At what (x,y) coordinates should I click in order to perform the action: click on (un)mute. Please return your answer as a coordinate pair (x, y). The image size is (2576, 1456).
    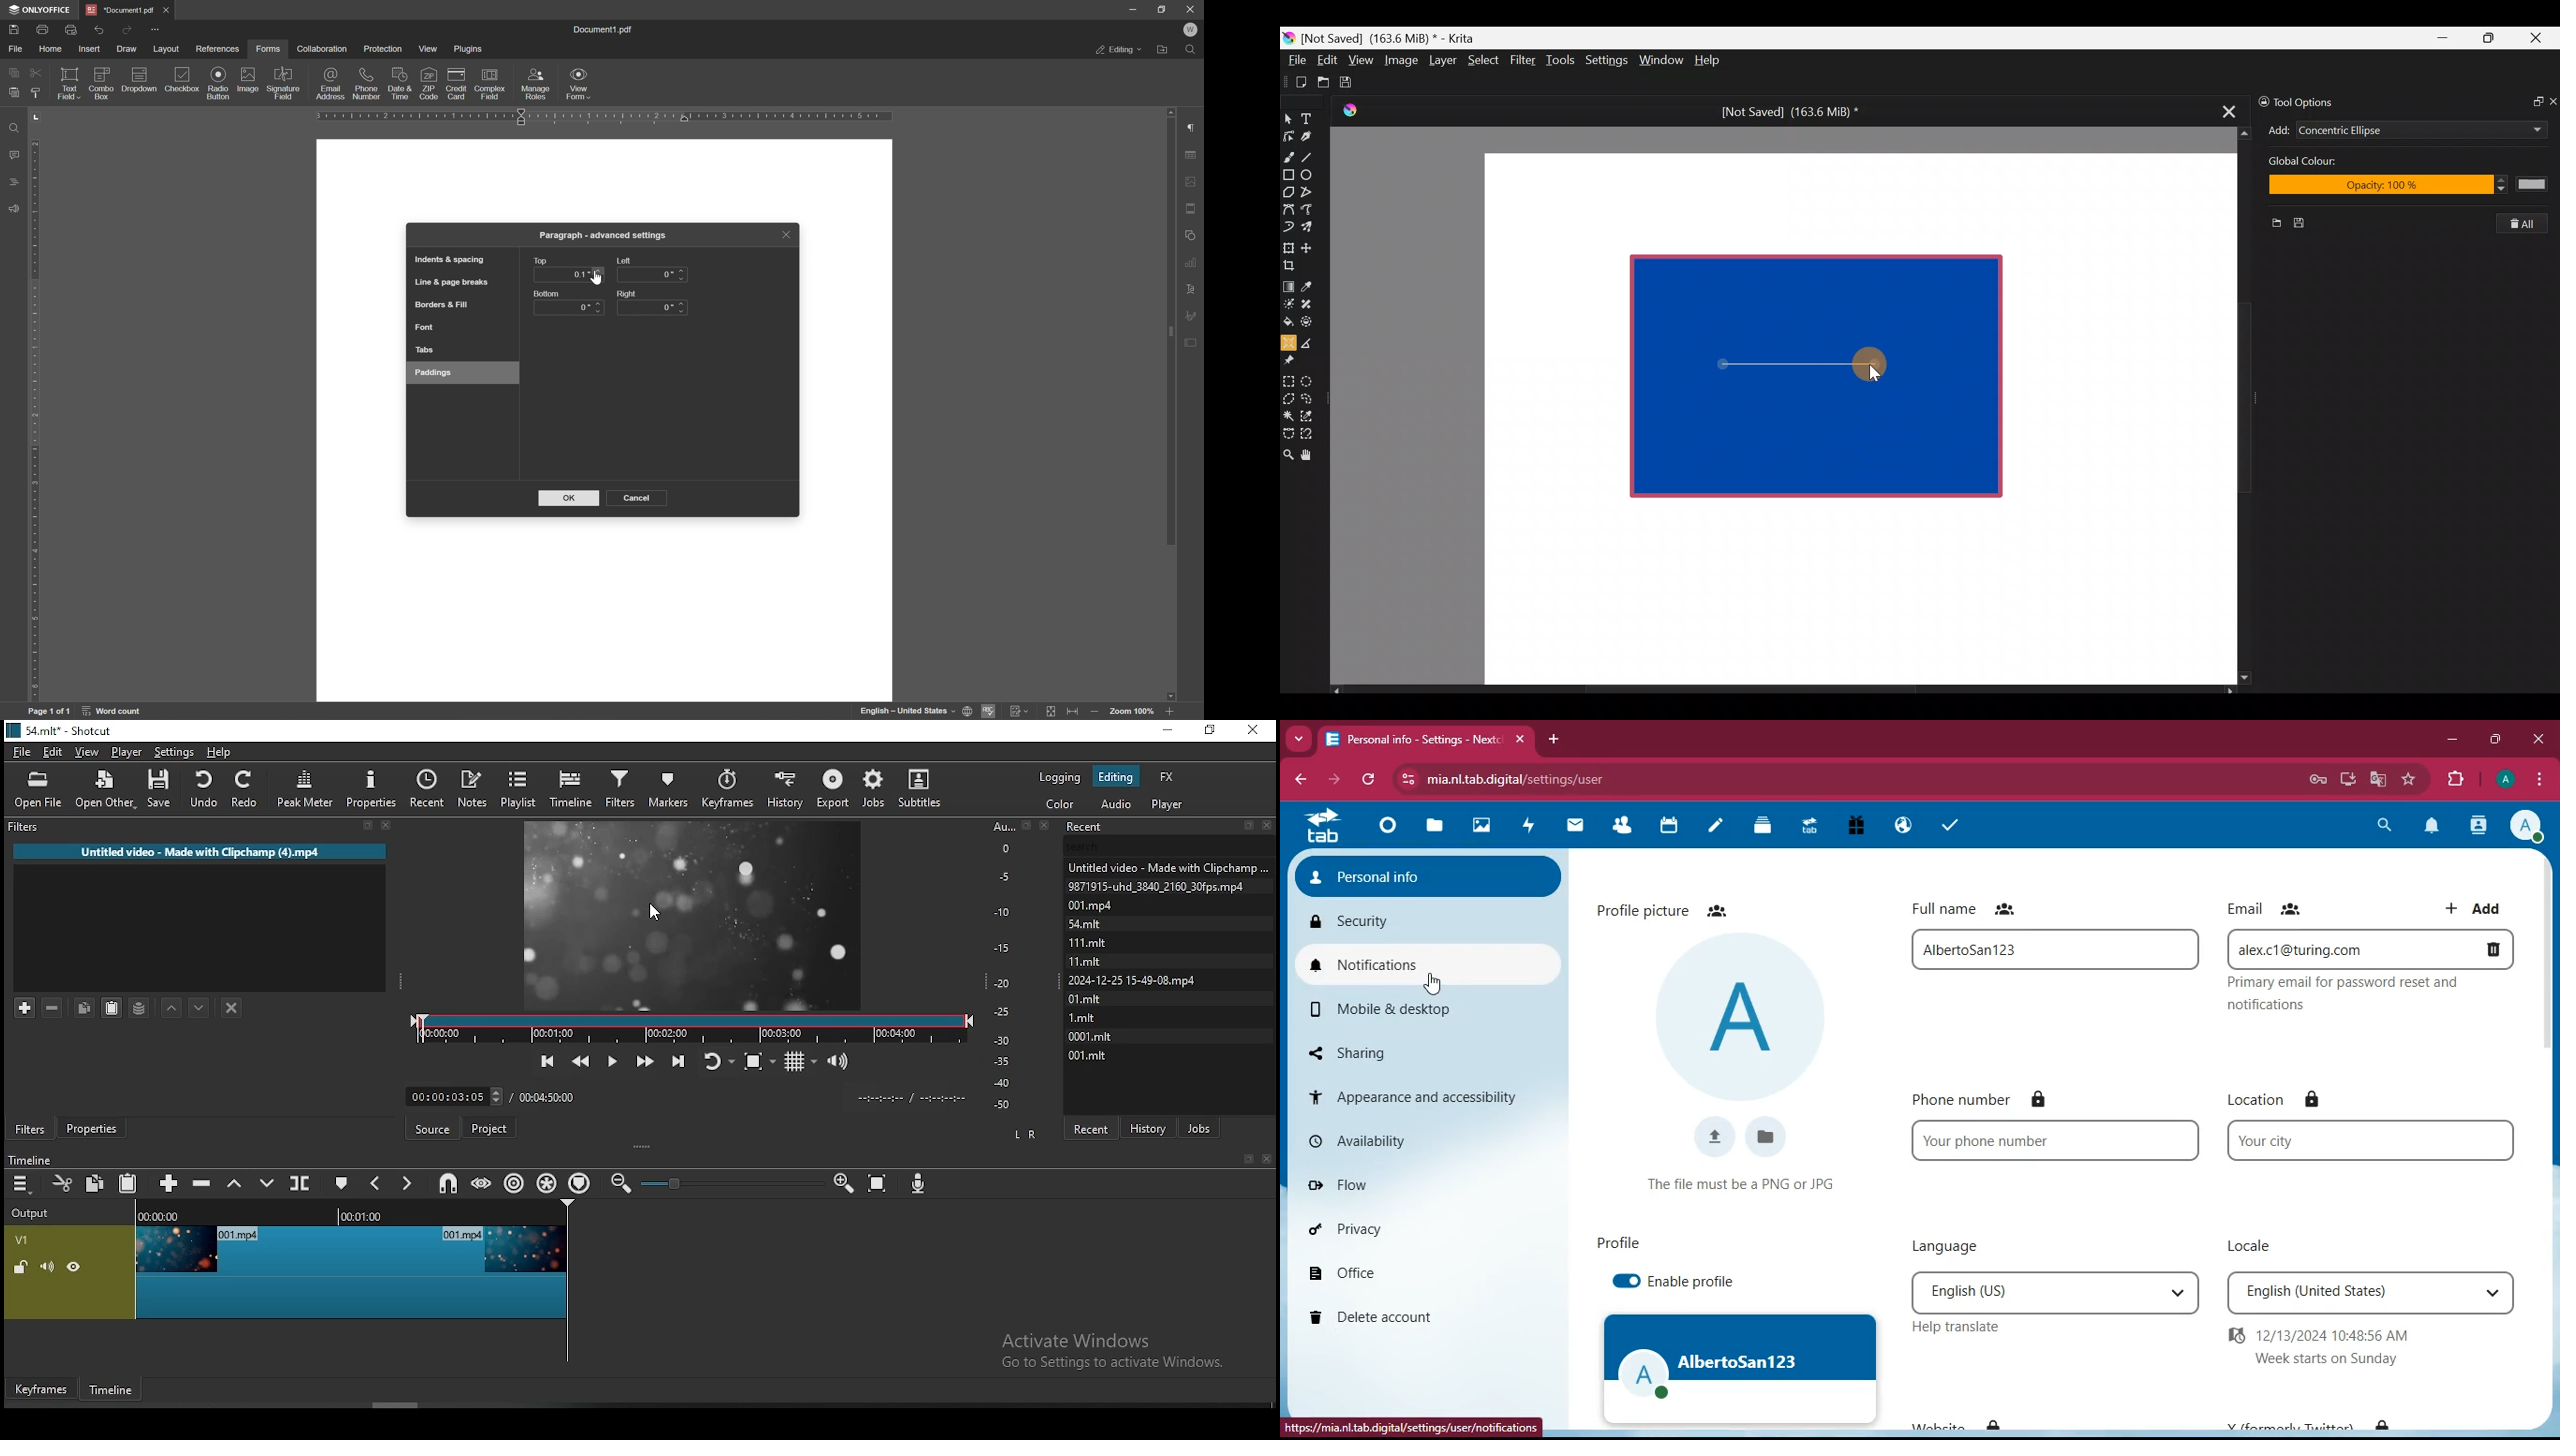
    Looking at the image, I should click on (47, 1267).